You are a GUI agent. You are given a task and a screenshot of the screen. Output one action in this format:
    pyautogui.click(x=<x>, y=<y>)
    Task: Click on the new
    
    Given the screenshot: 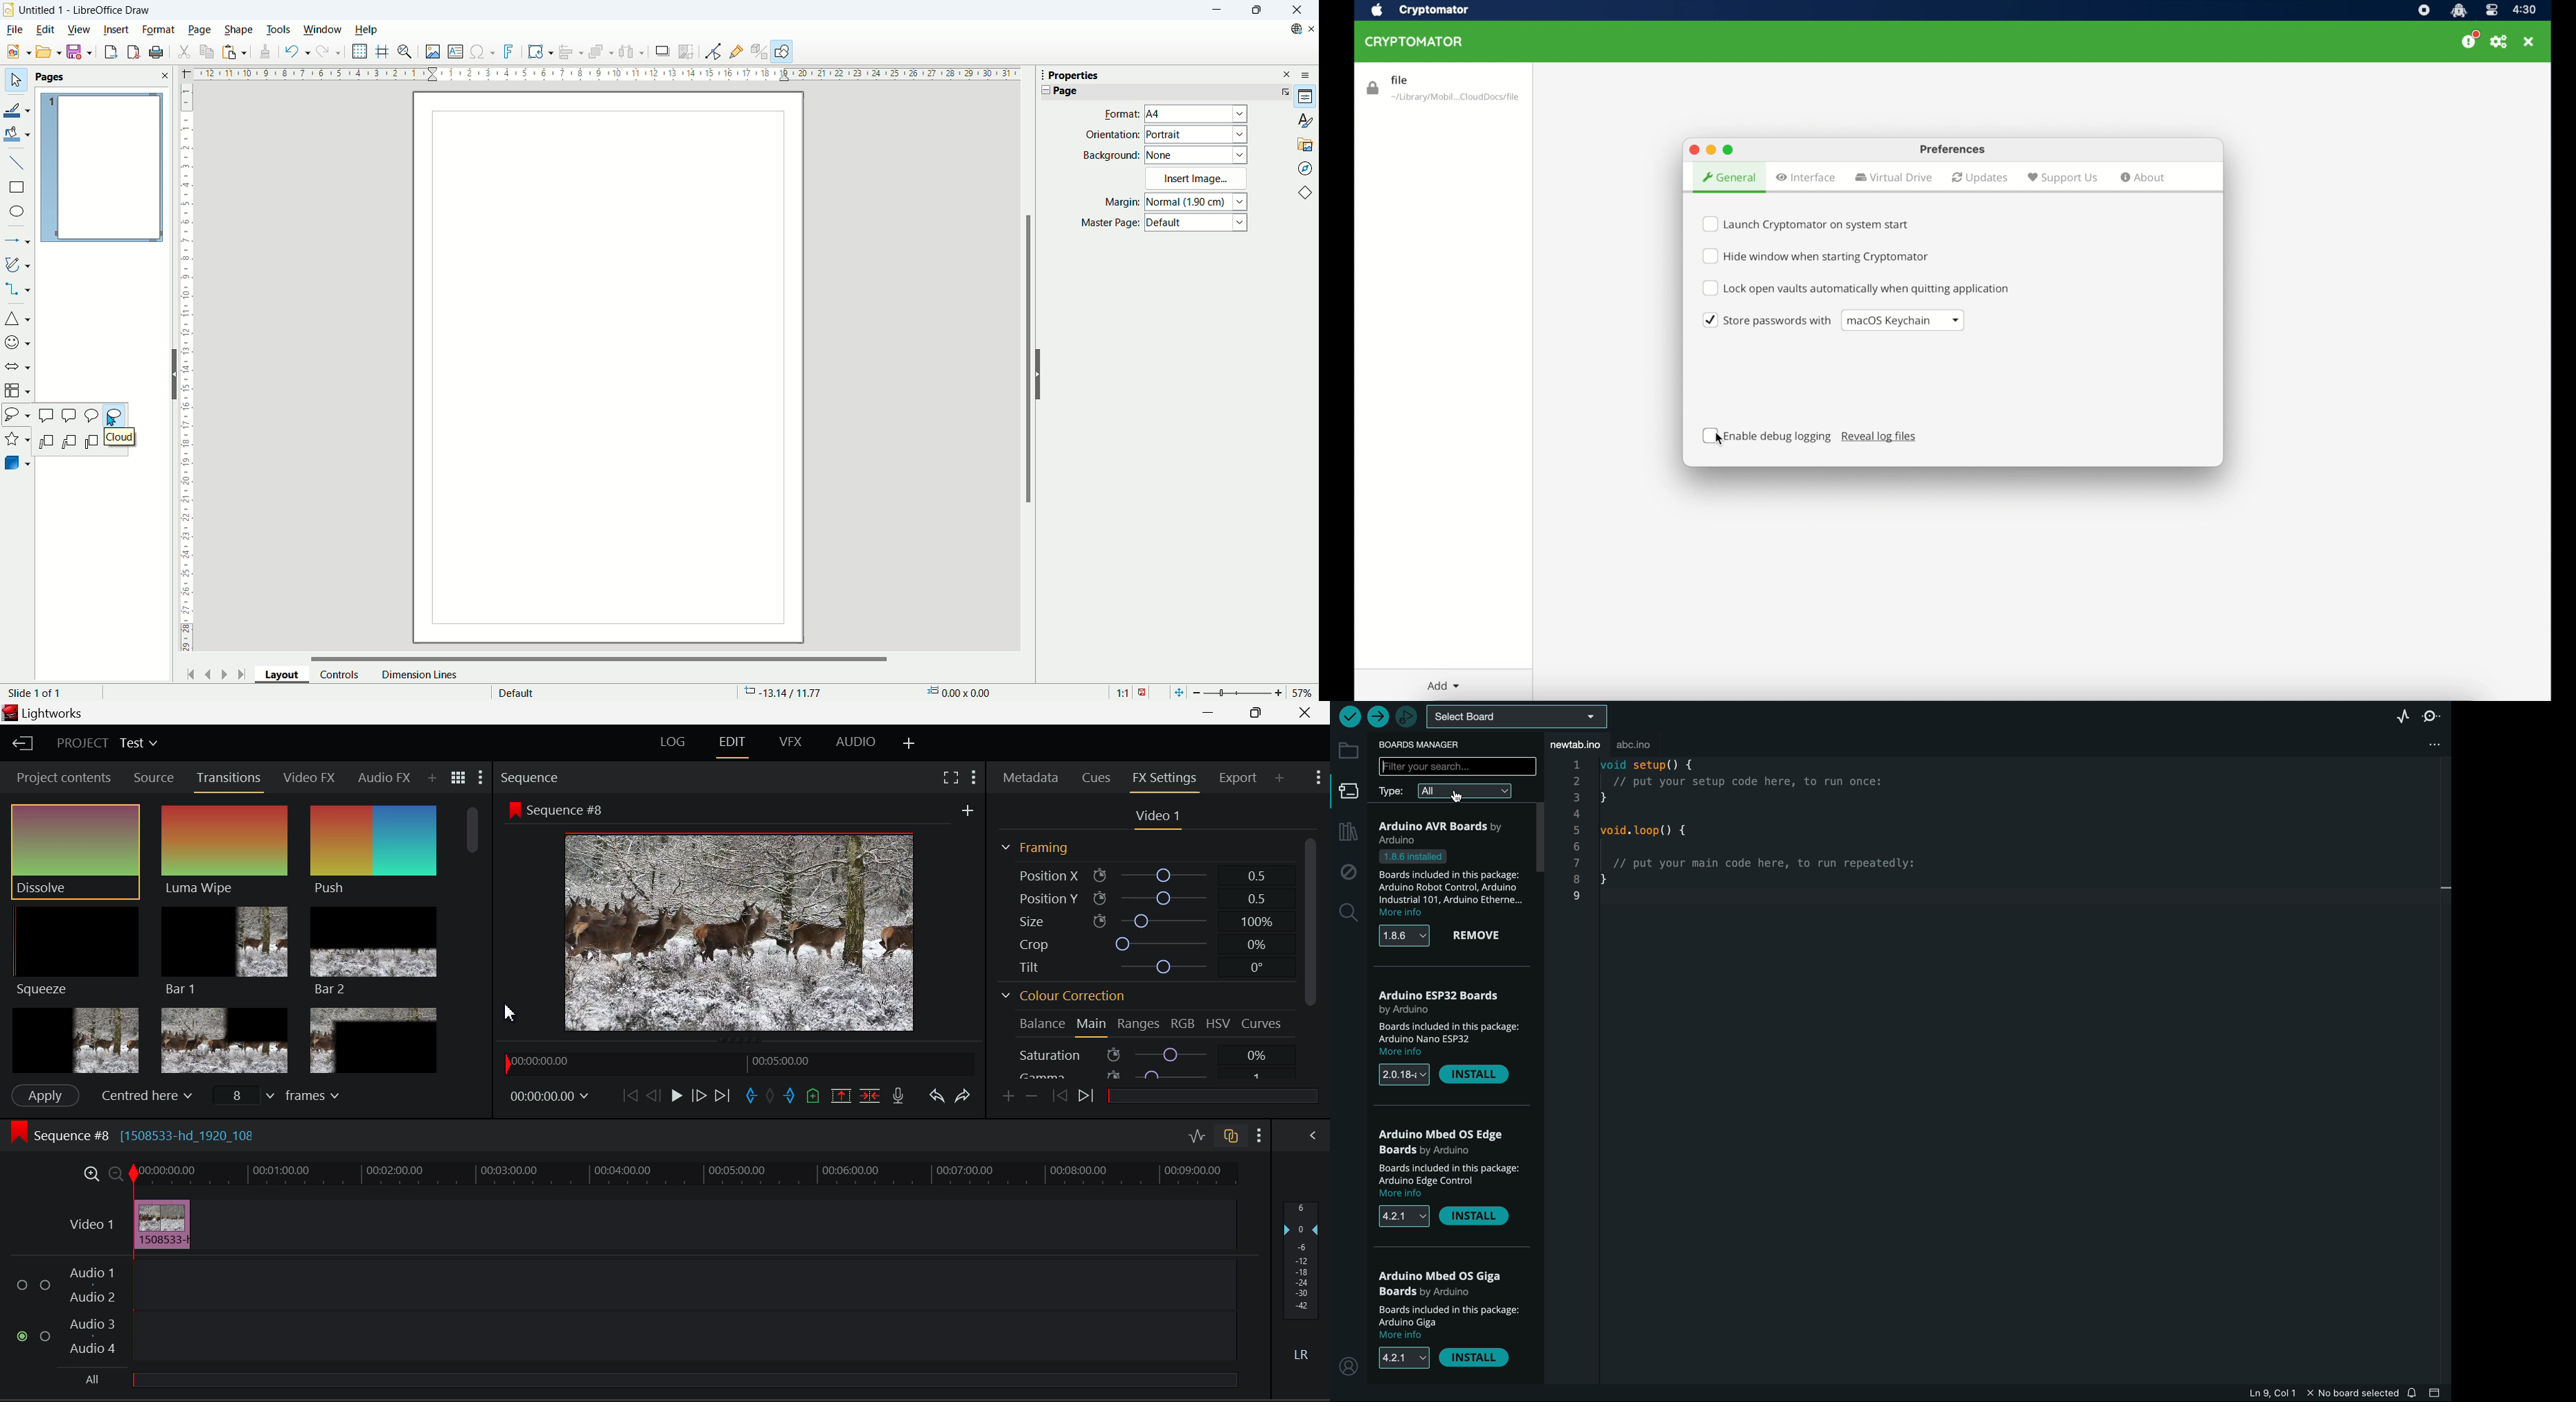 What is the action you would take?
    pyautogui.click(x=16, y=52)
    